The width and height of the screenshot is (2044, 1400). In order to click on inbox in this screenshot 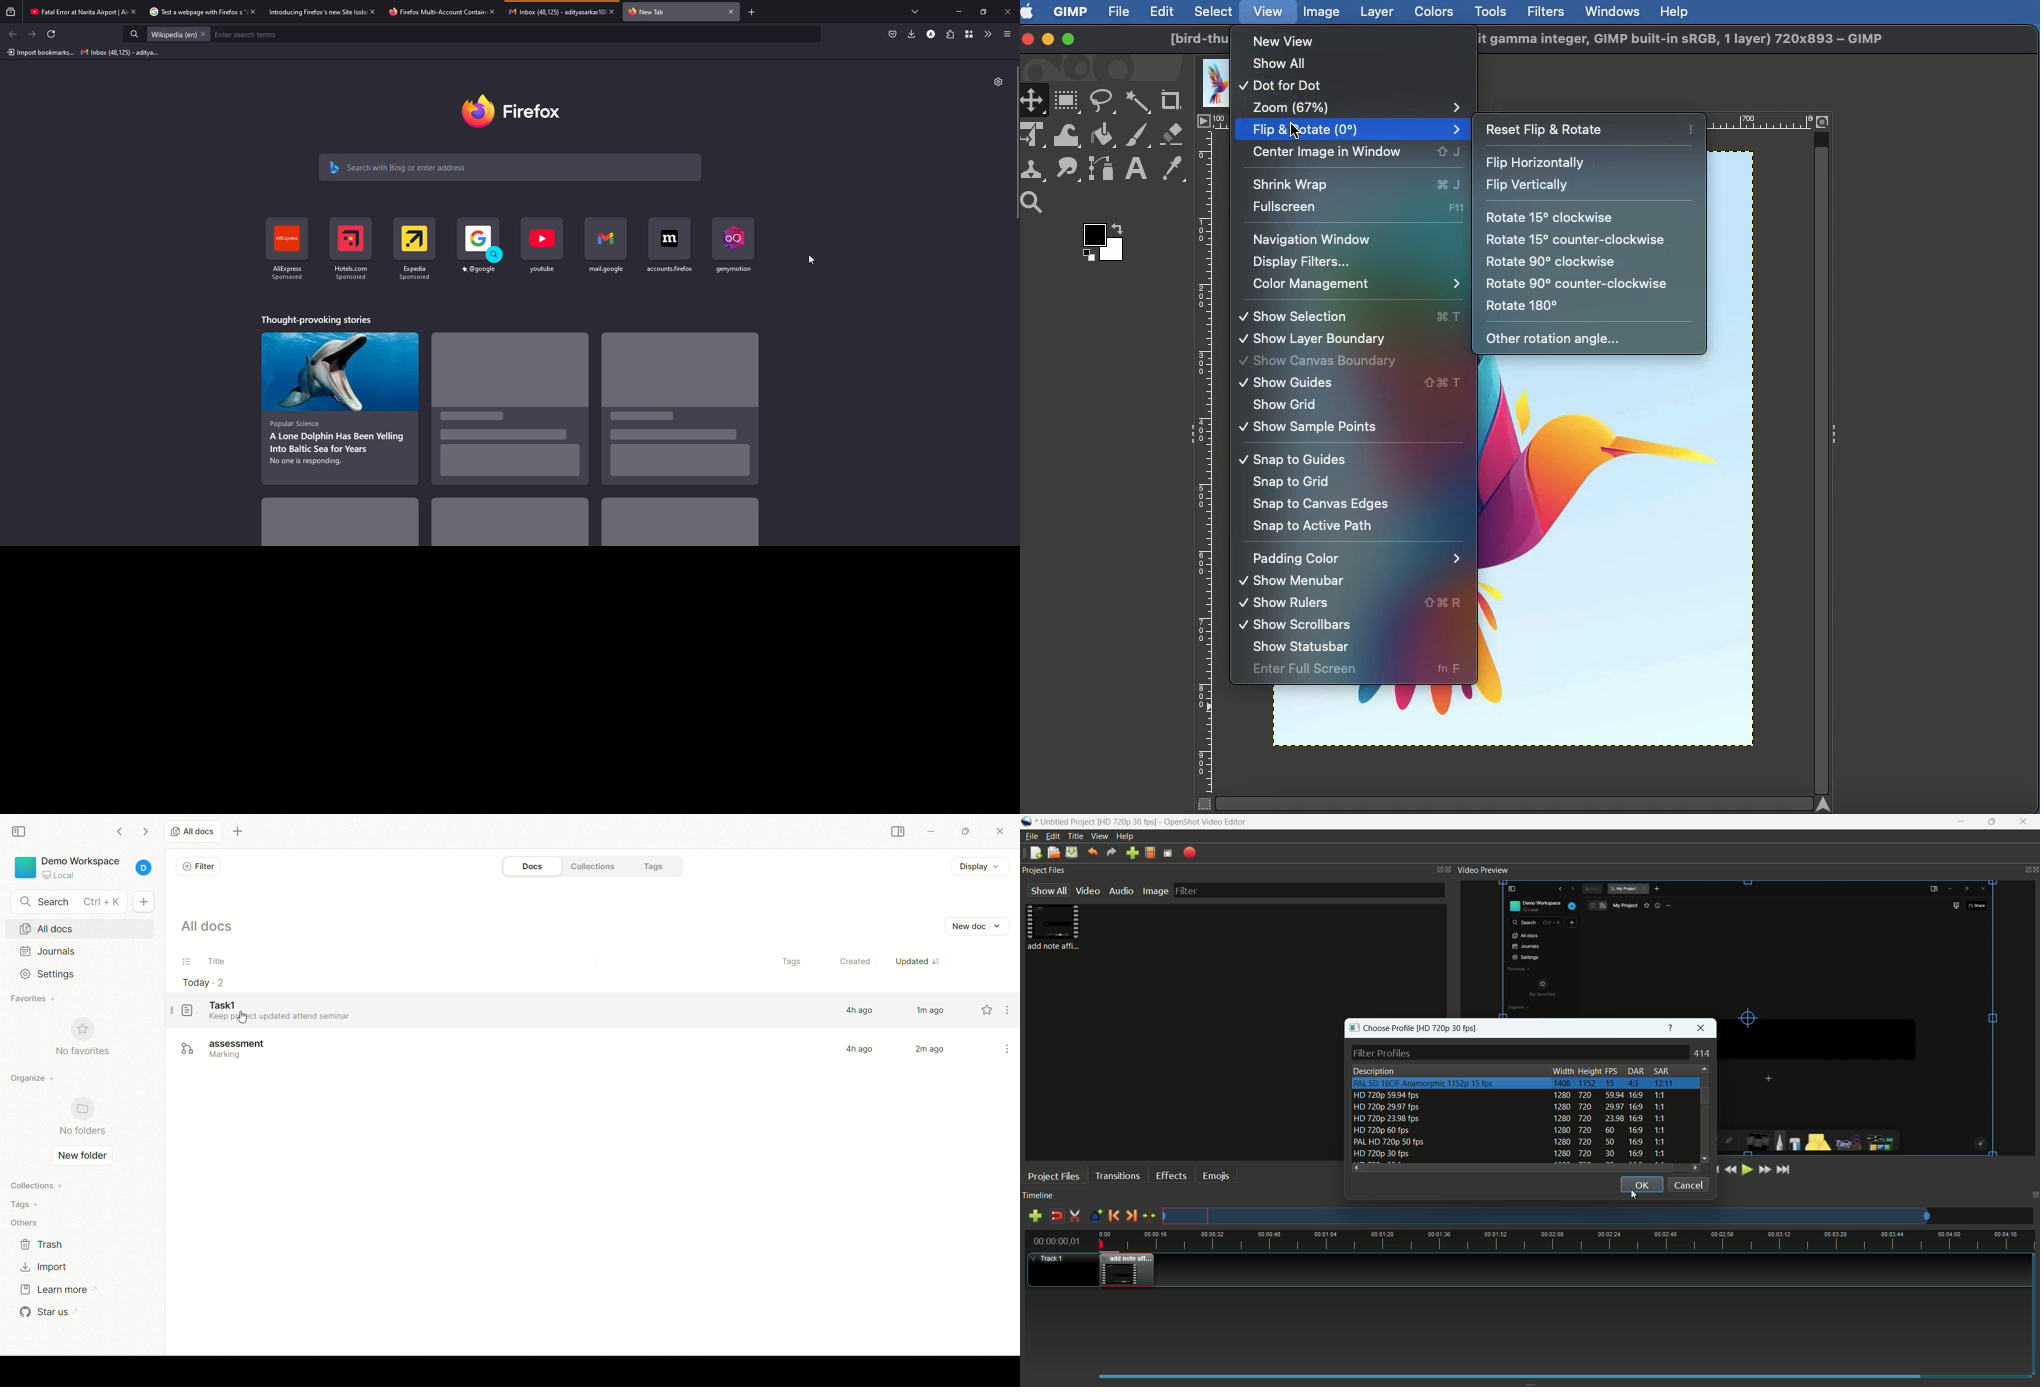, I will do `click(121, 52)`.